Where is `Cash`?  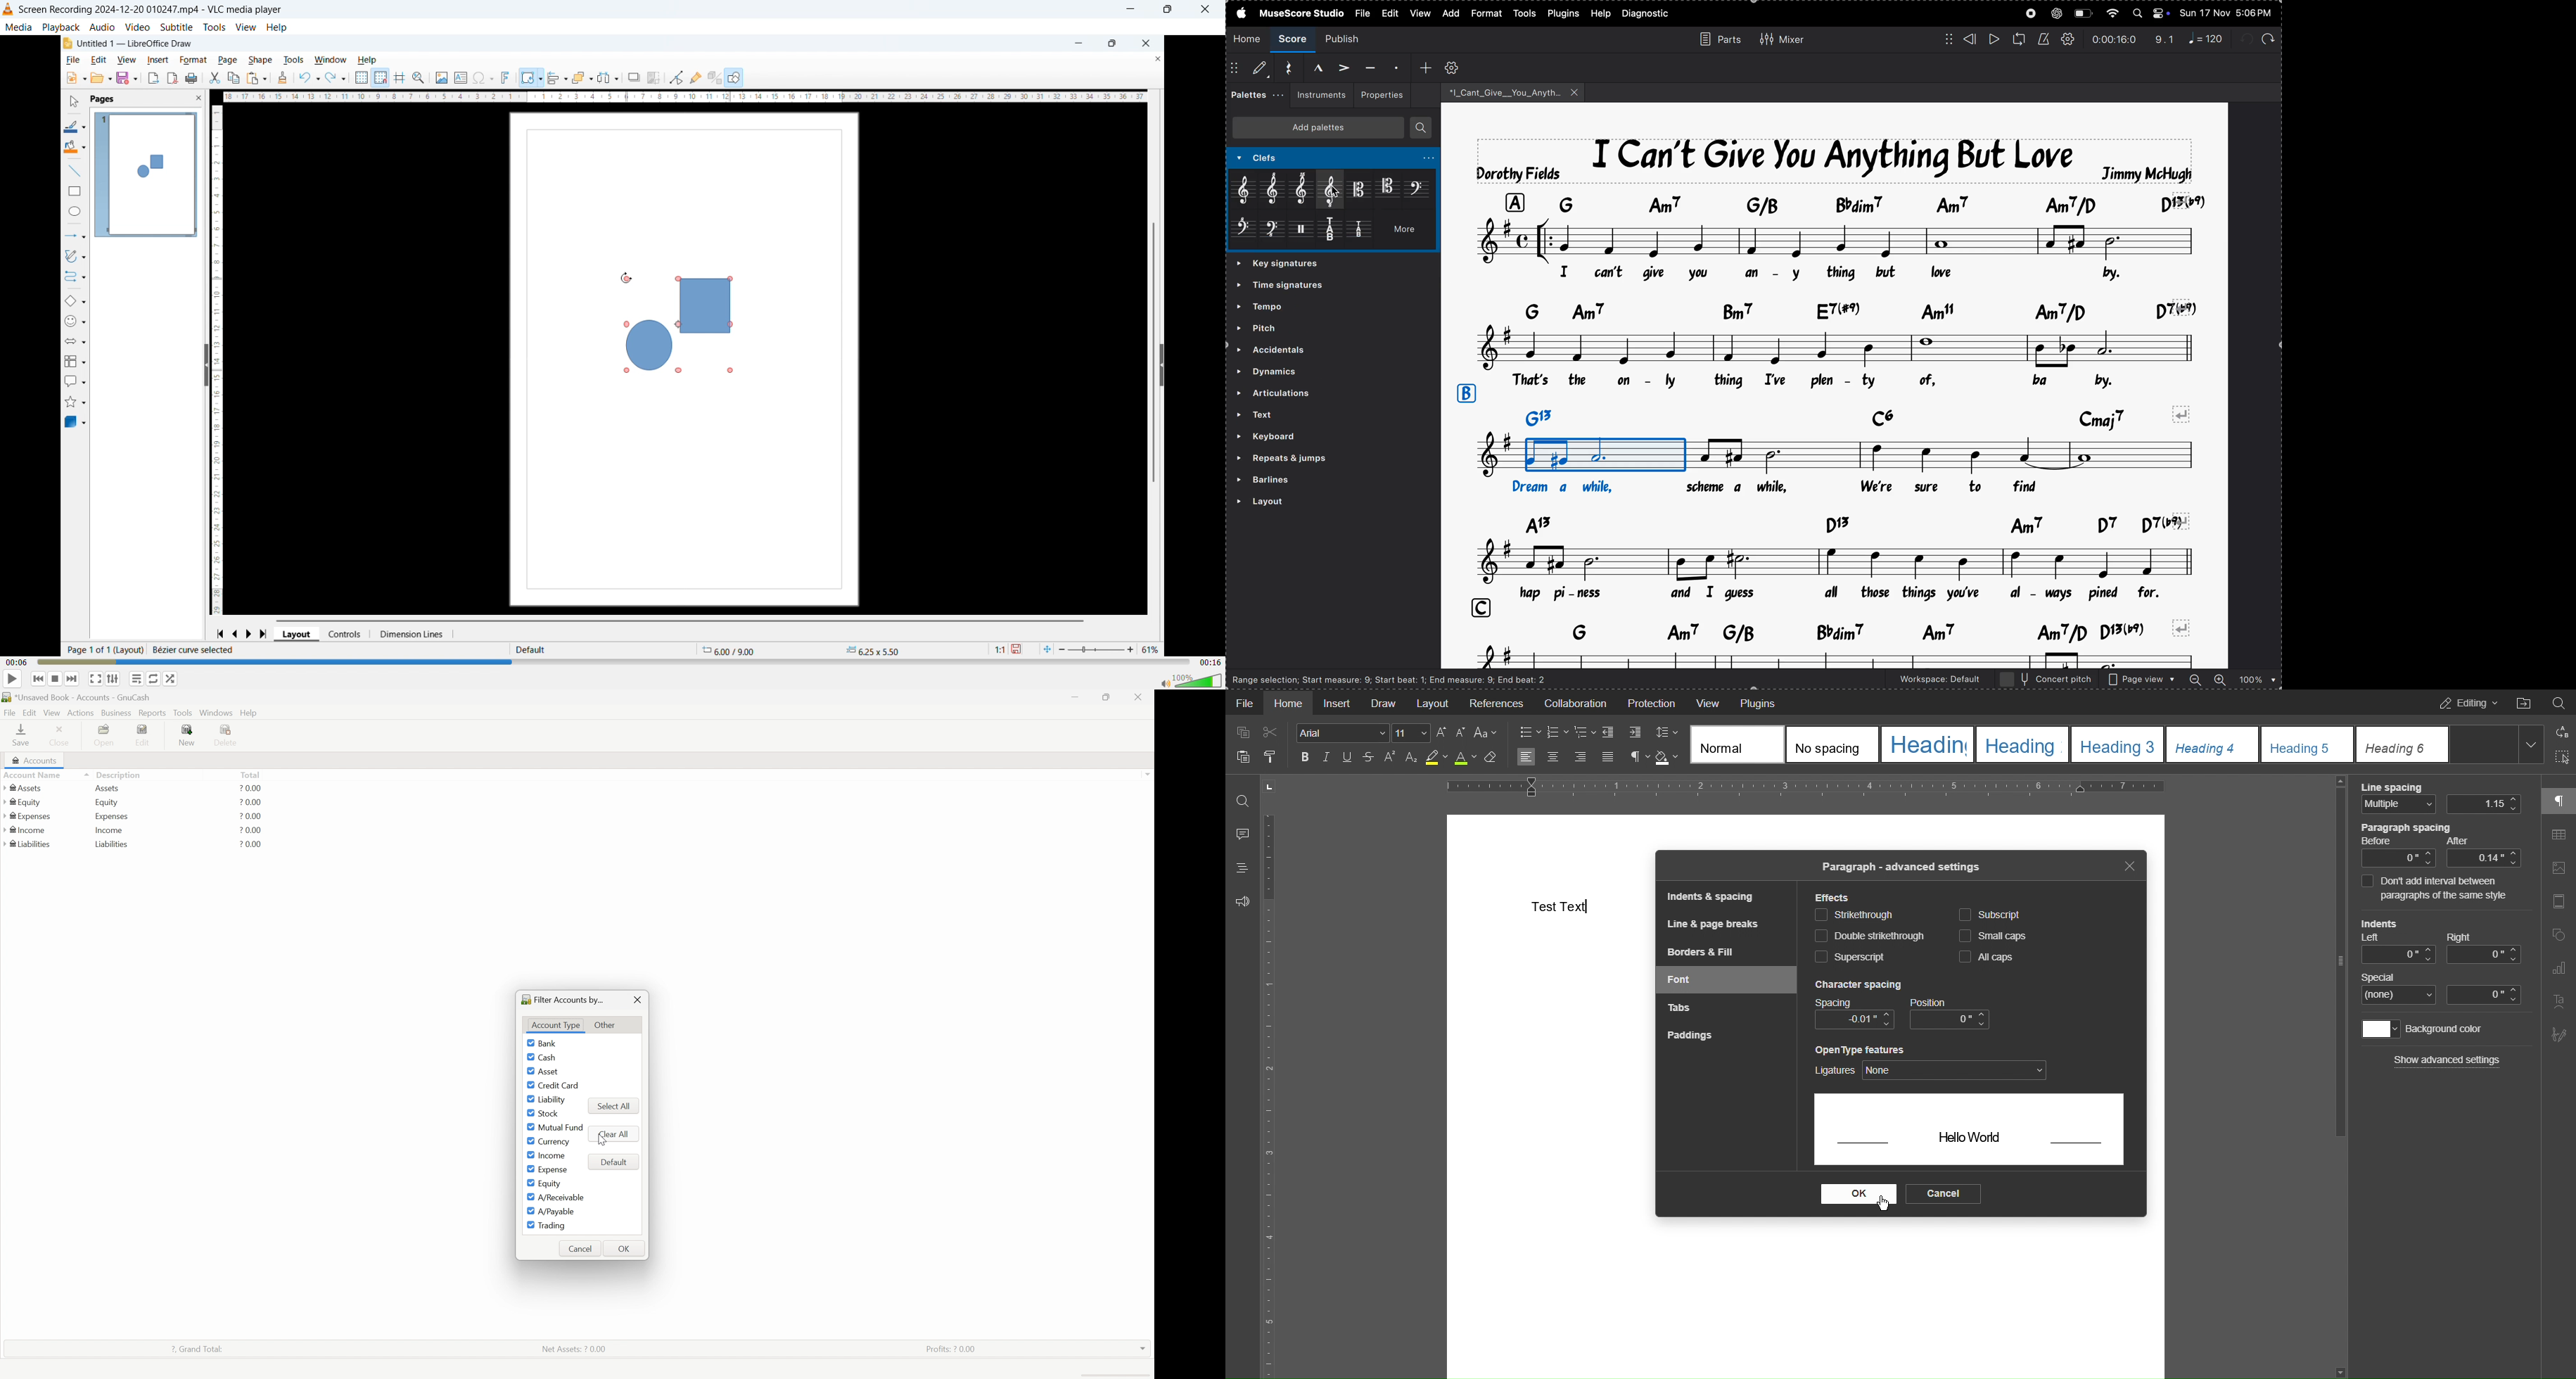 Cash is located at coordinates (550, 1056).